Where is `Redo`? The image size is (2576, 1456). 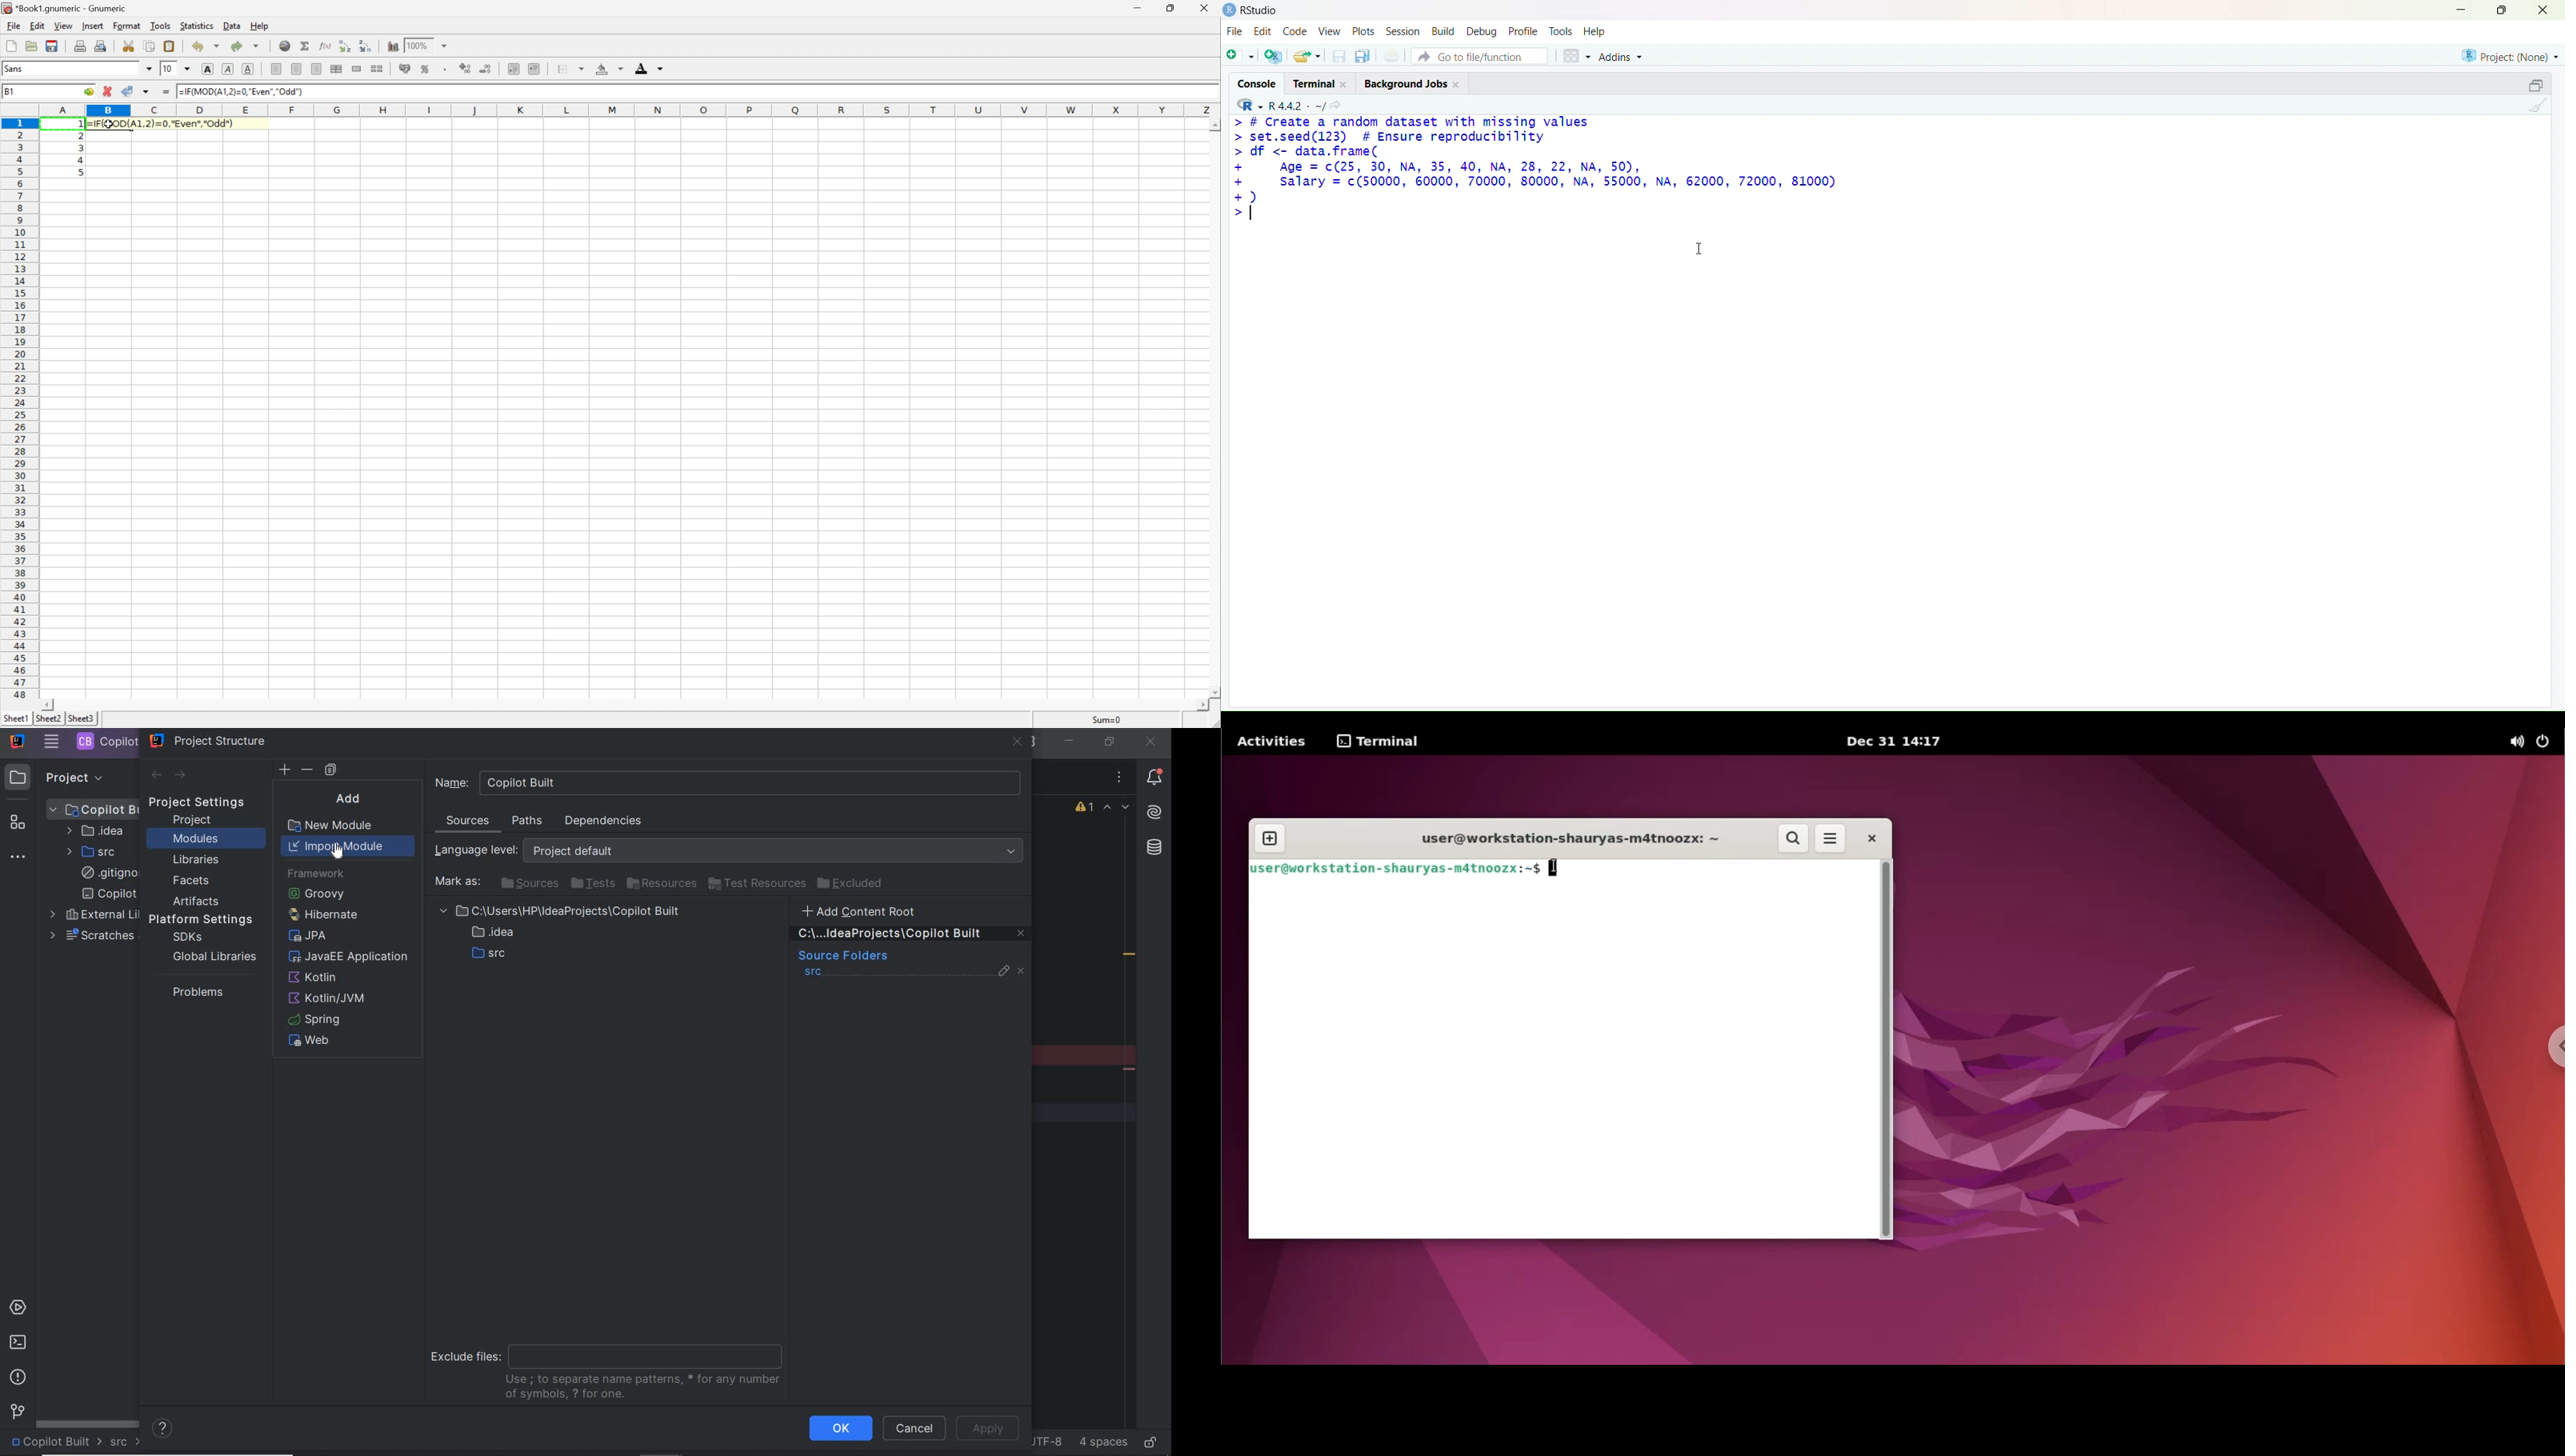
Redo is located at coordinates (250, 45).